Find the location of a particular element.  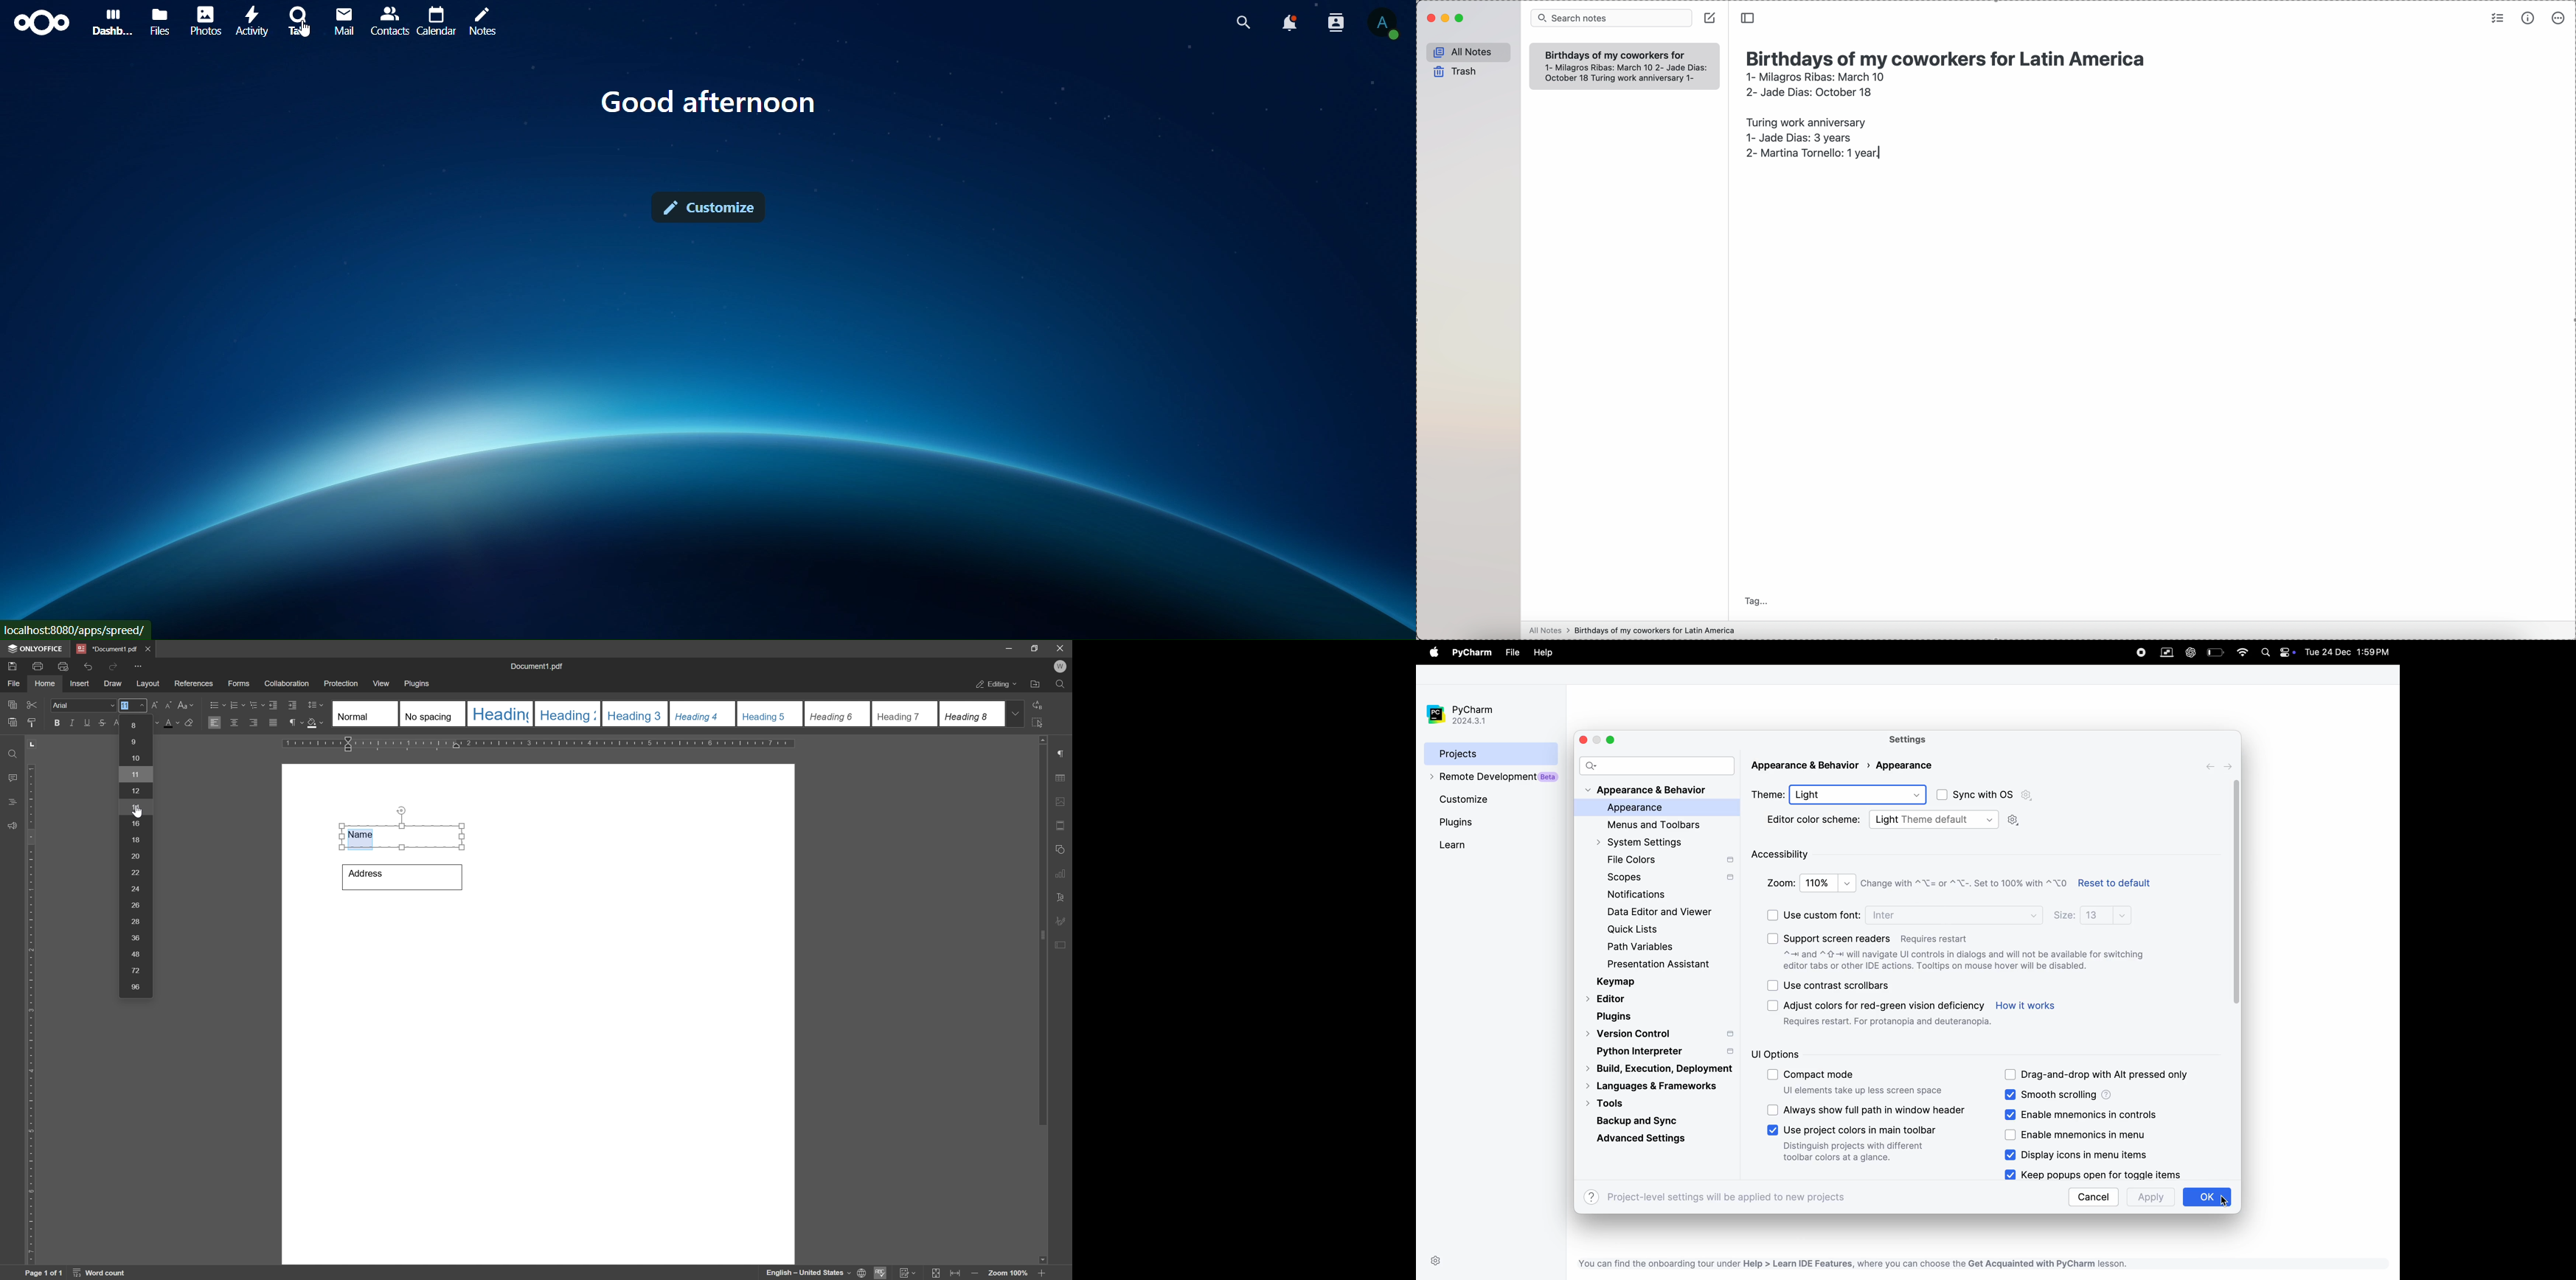

scroll bar is located at coordinates (1044, 930).